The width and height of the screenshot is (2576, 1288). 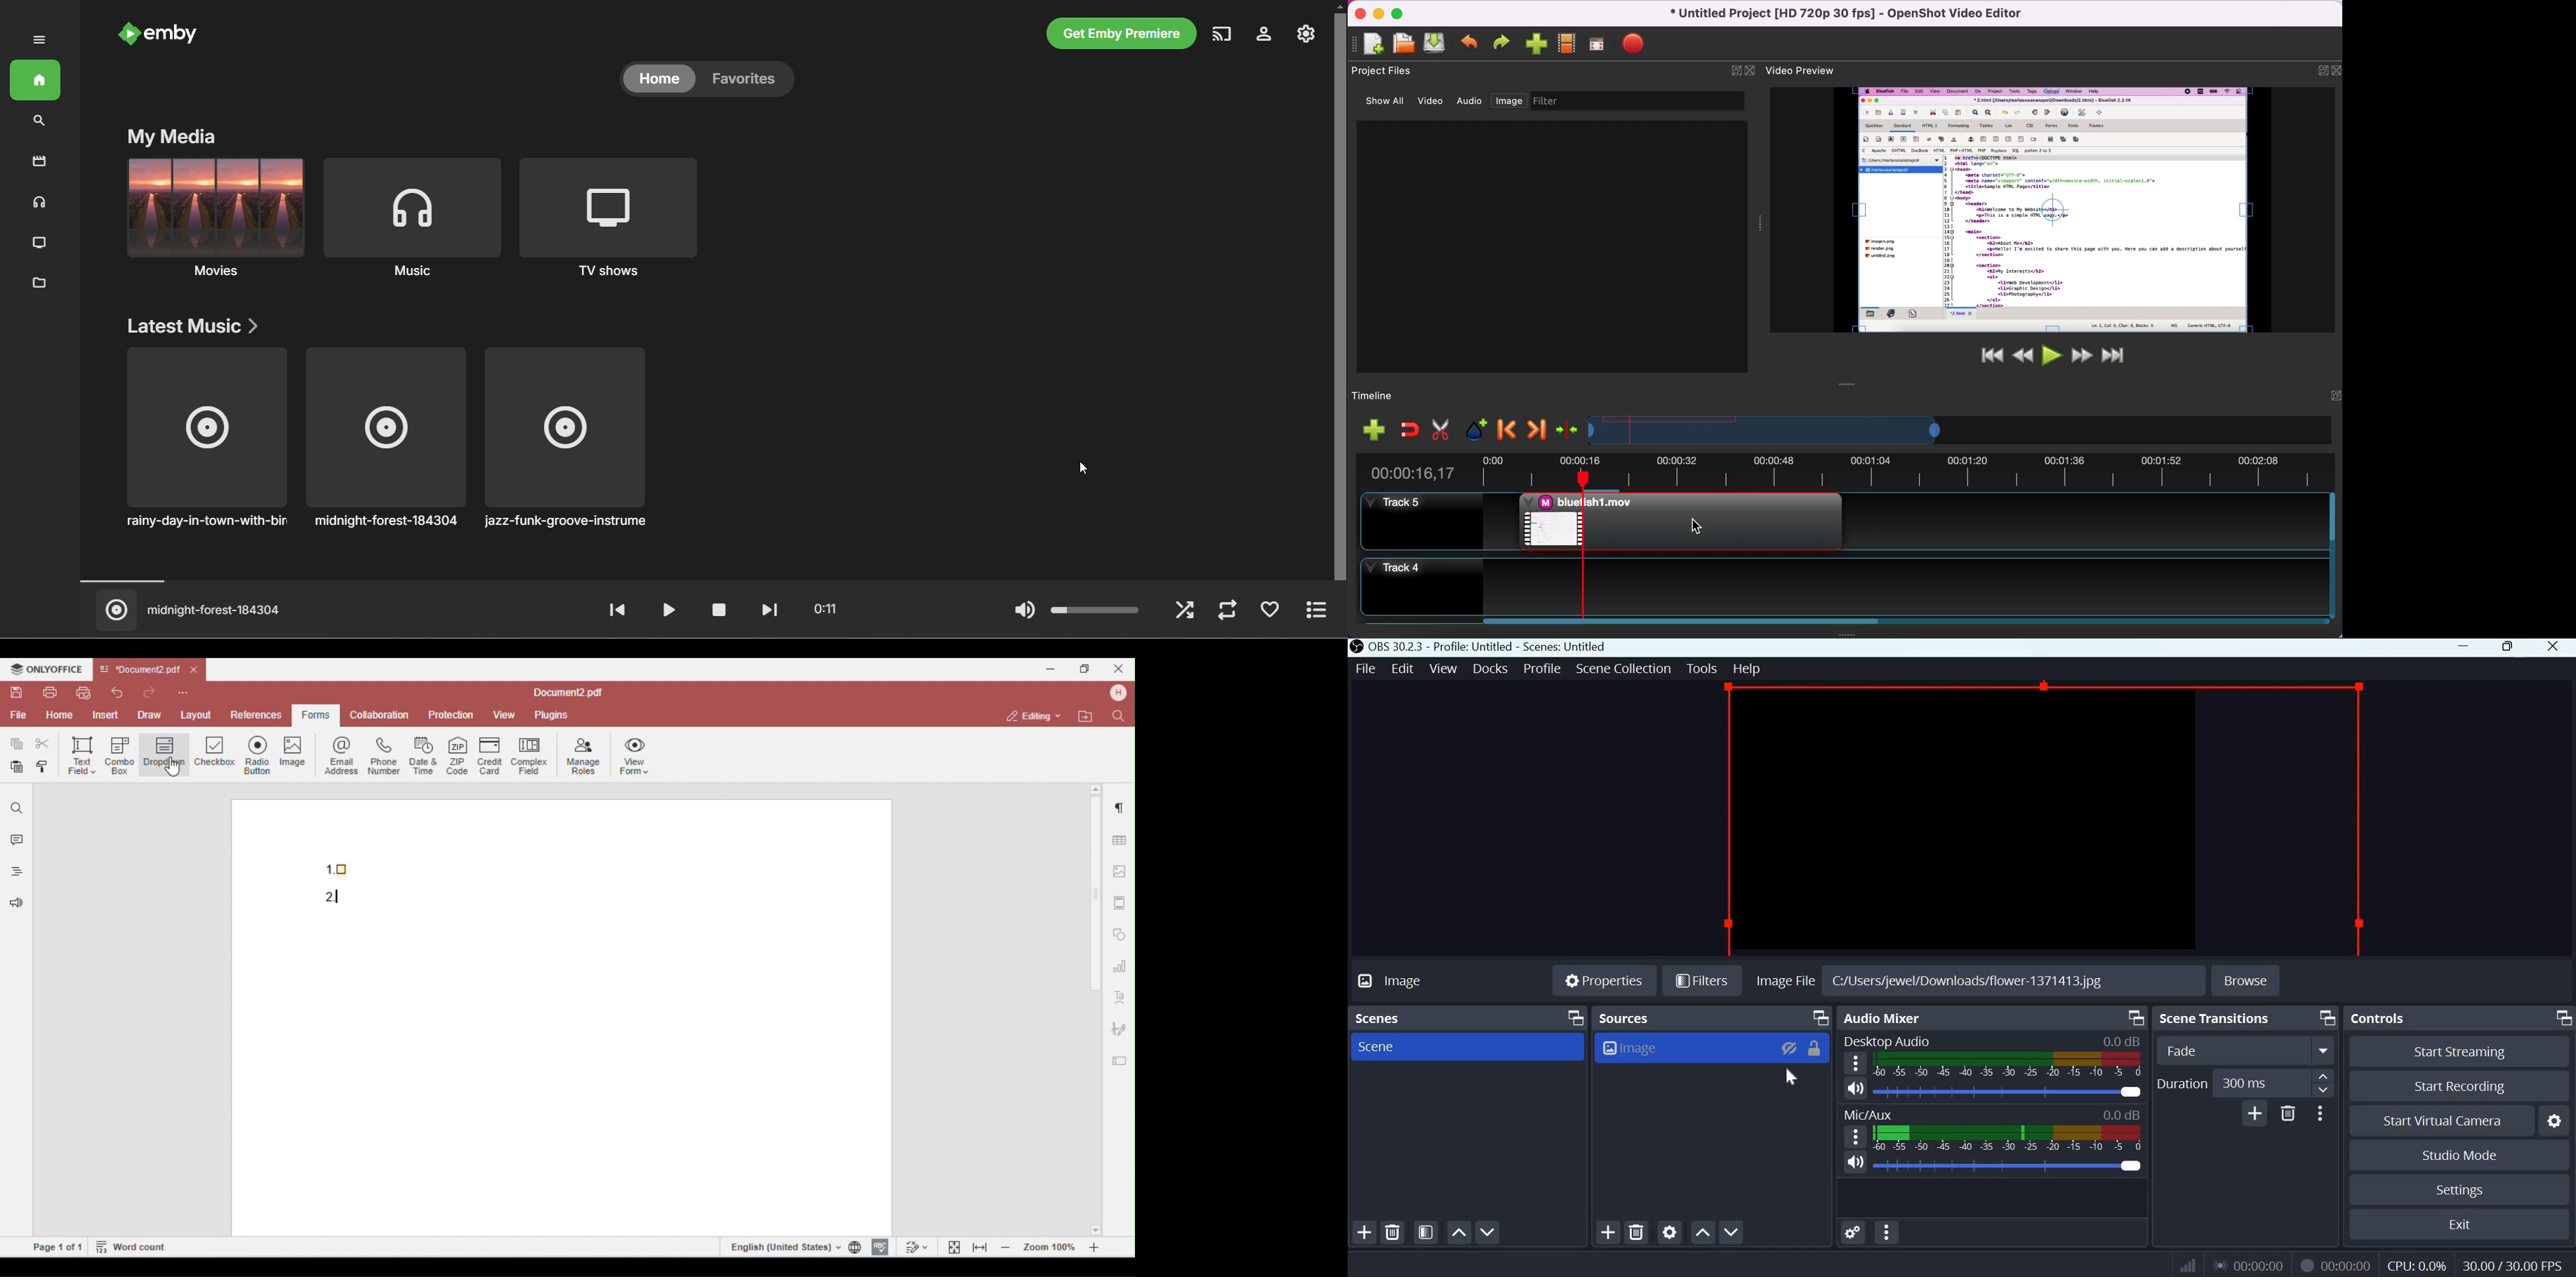 What do you see at coordinates (2557, 649) in the screenshot?
I see `Close` at bounding box center [2557, 649].